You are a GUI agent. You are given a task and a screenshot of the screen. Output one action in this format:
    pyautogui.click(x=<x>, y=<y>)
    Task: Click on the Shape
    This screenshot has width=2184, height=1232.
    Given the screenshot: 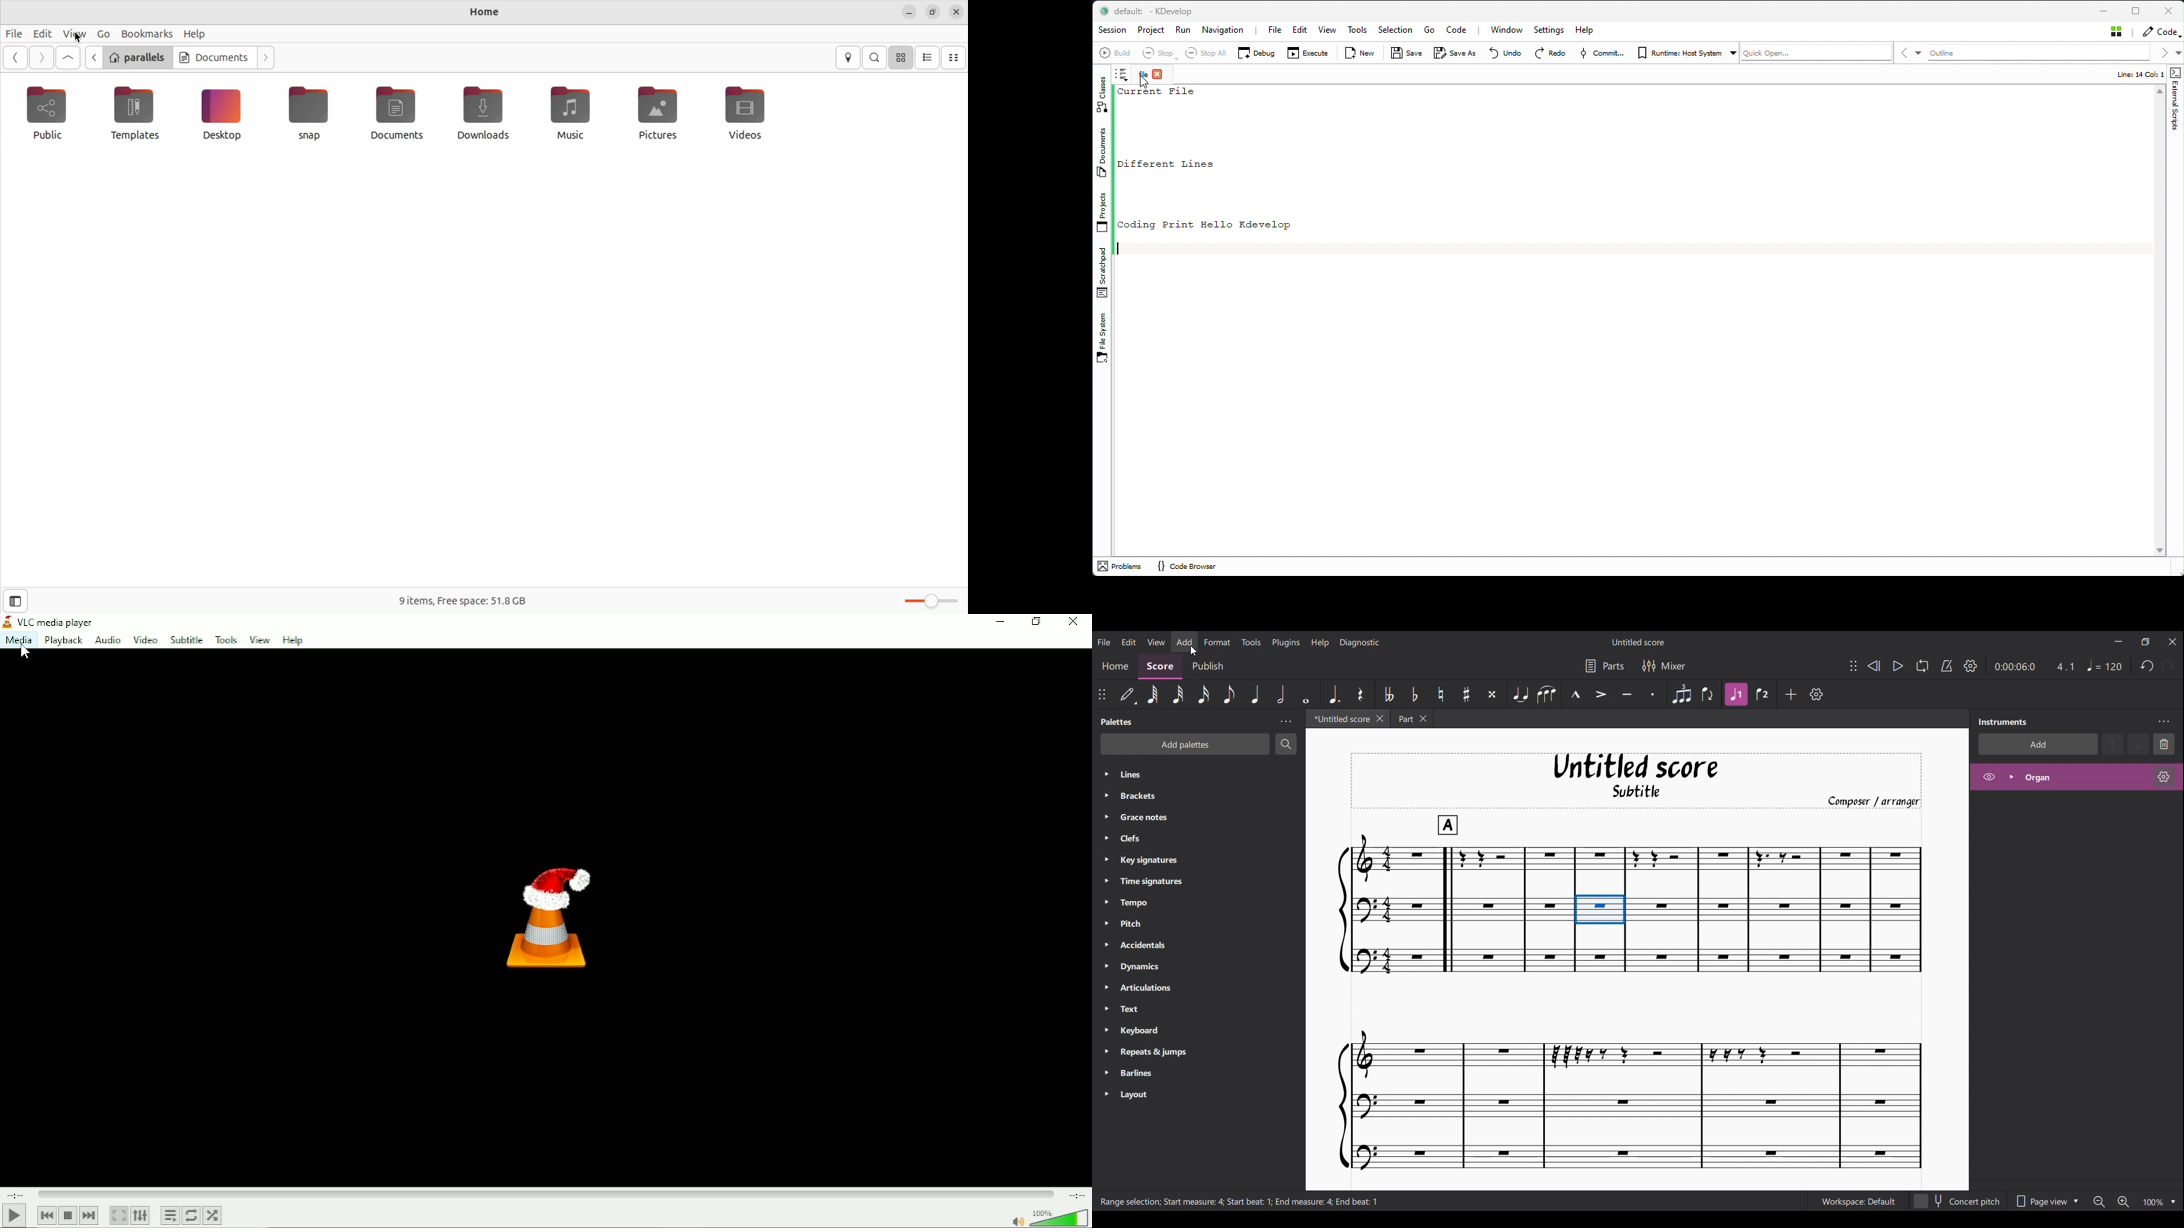 What is the action you would take?
    pyautogui.click(x=2176, y=100)
    